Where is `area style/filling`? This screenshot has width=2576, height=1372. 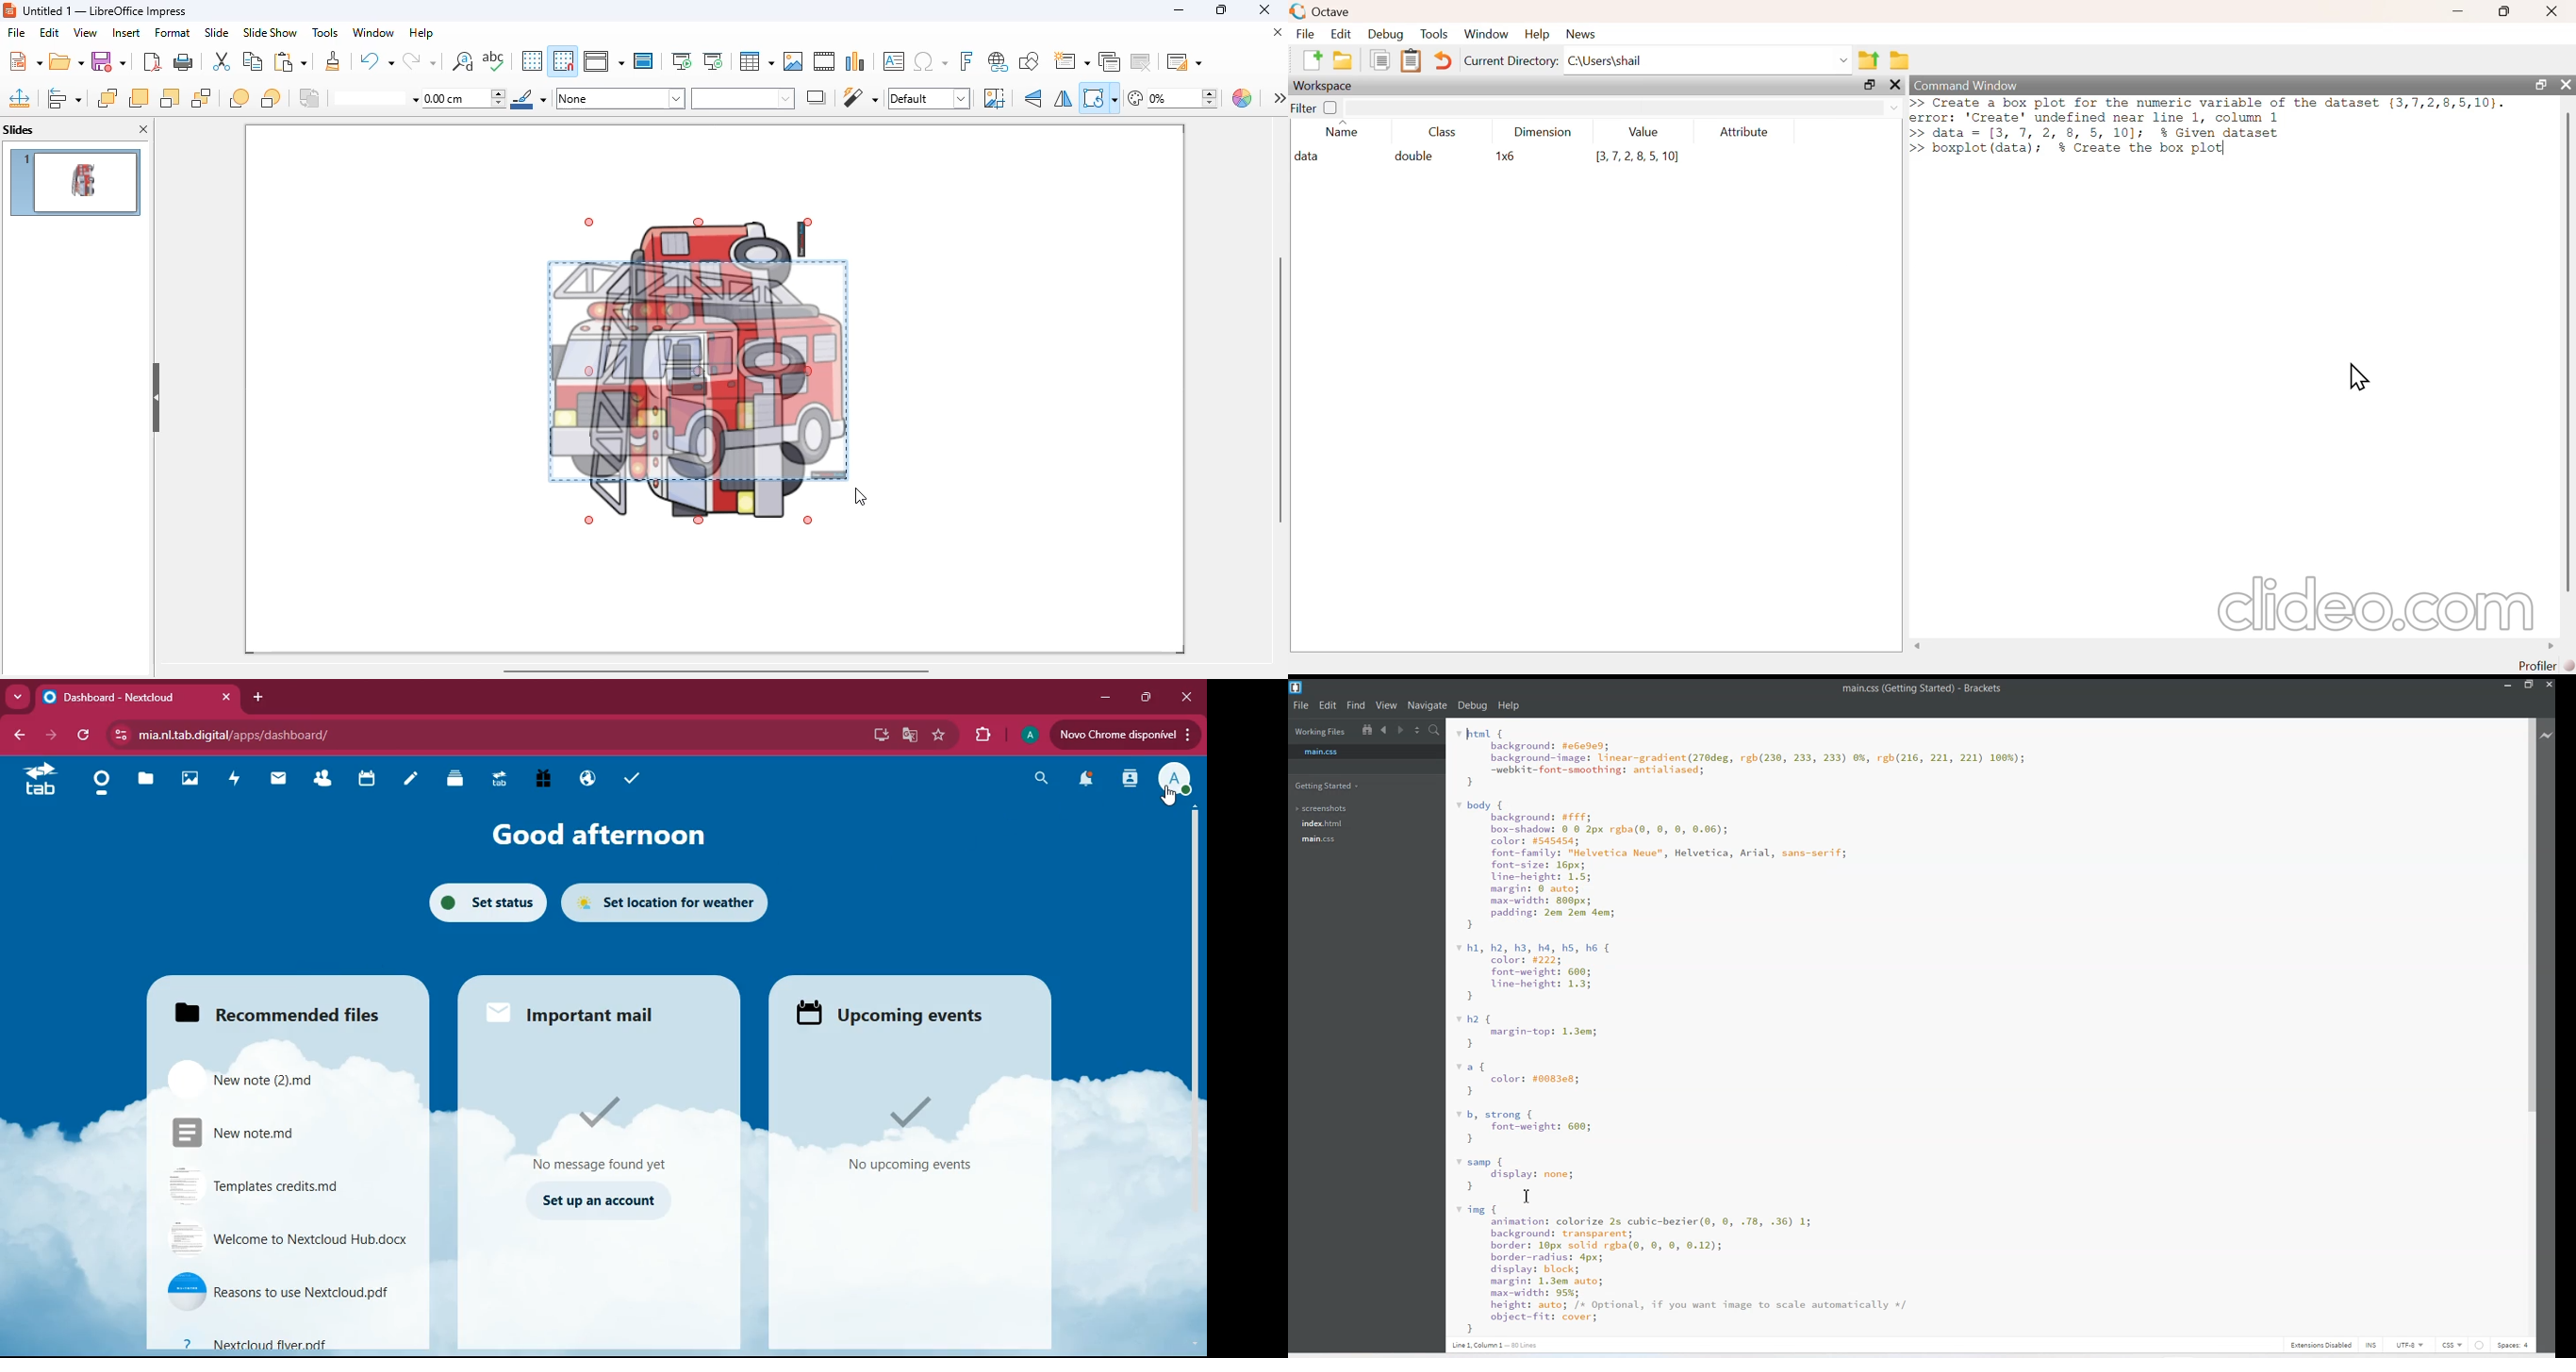
area style/filling is located at coordinates (621, 98).